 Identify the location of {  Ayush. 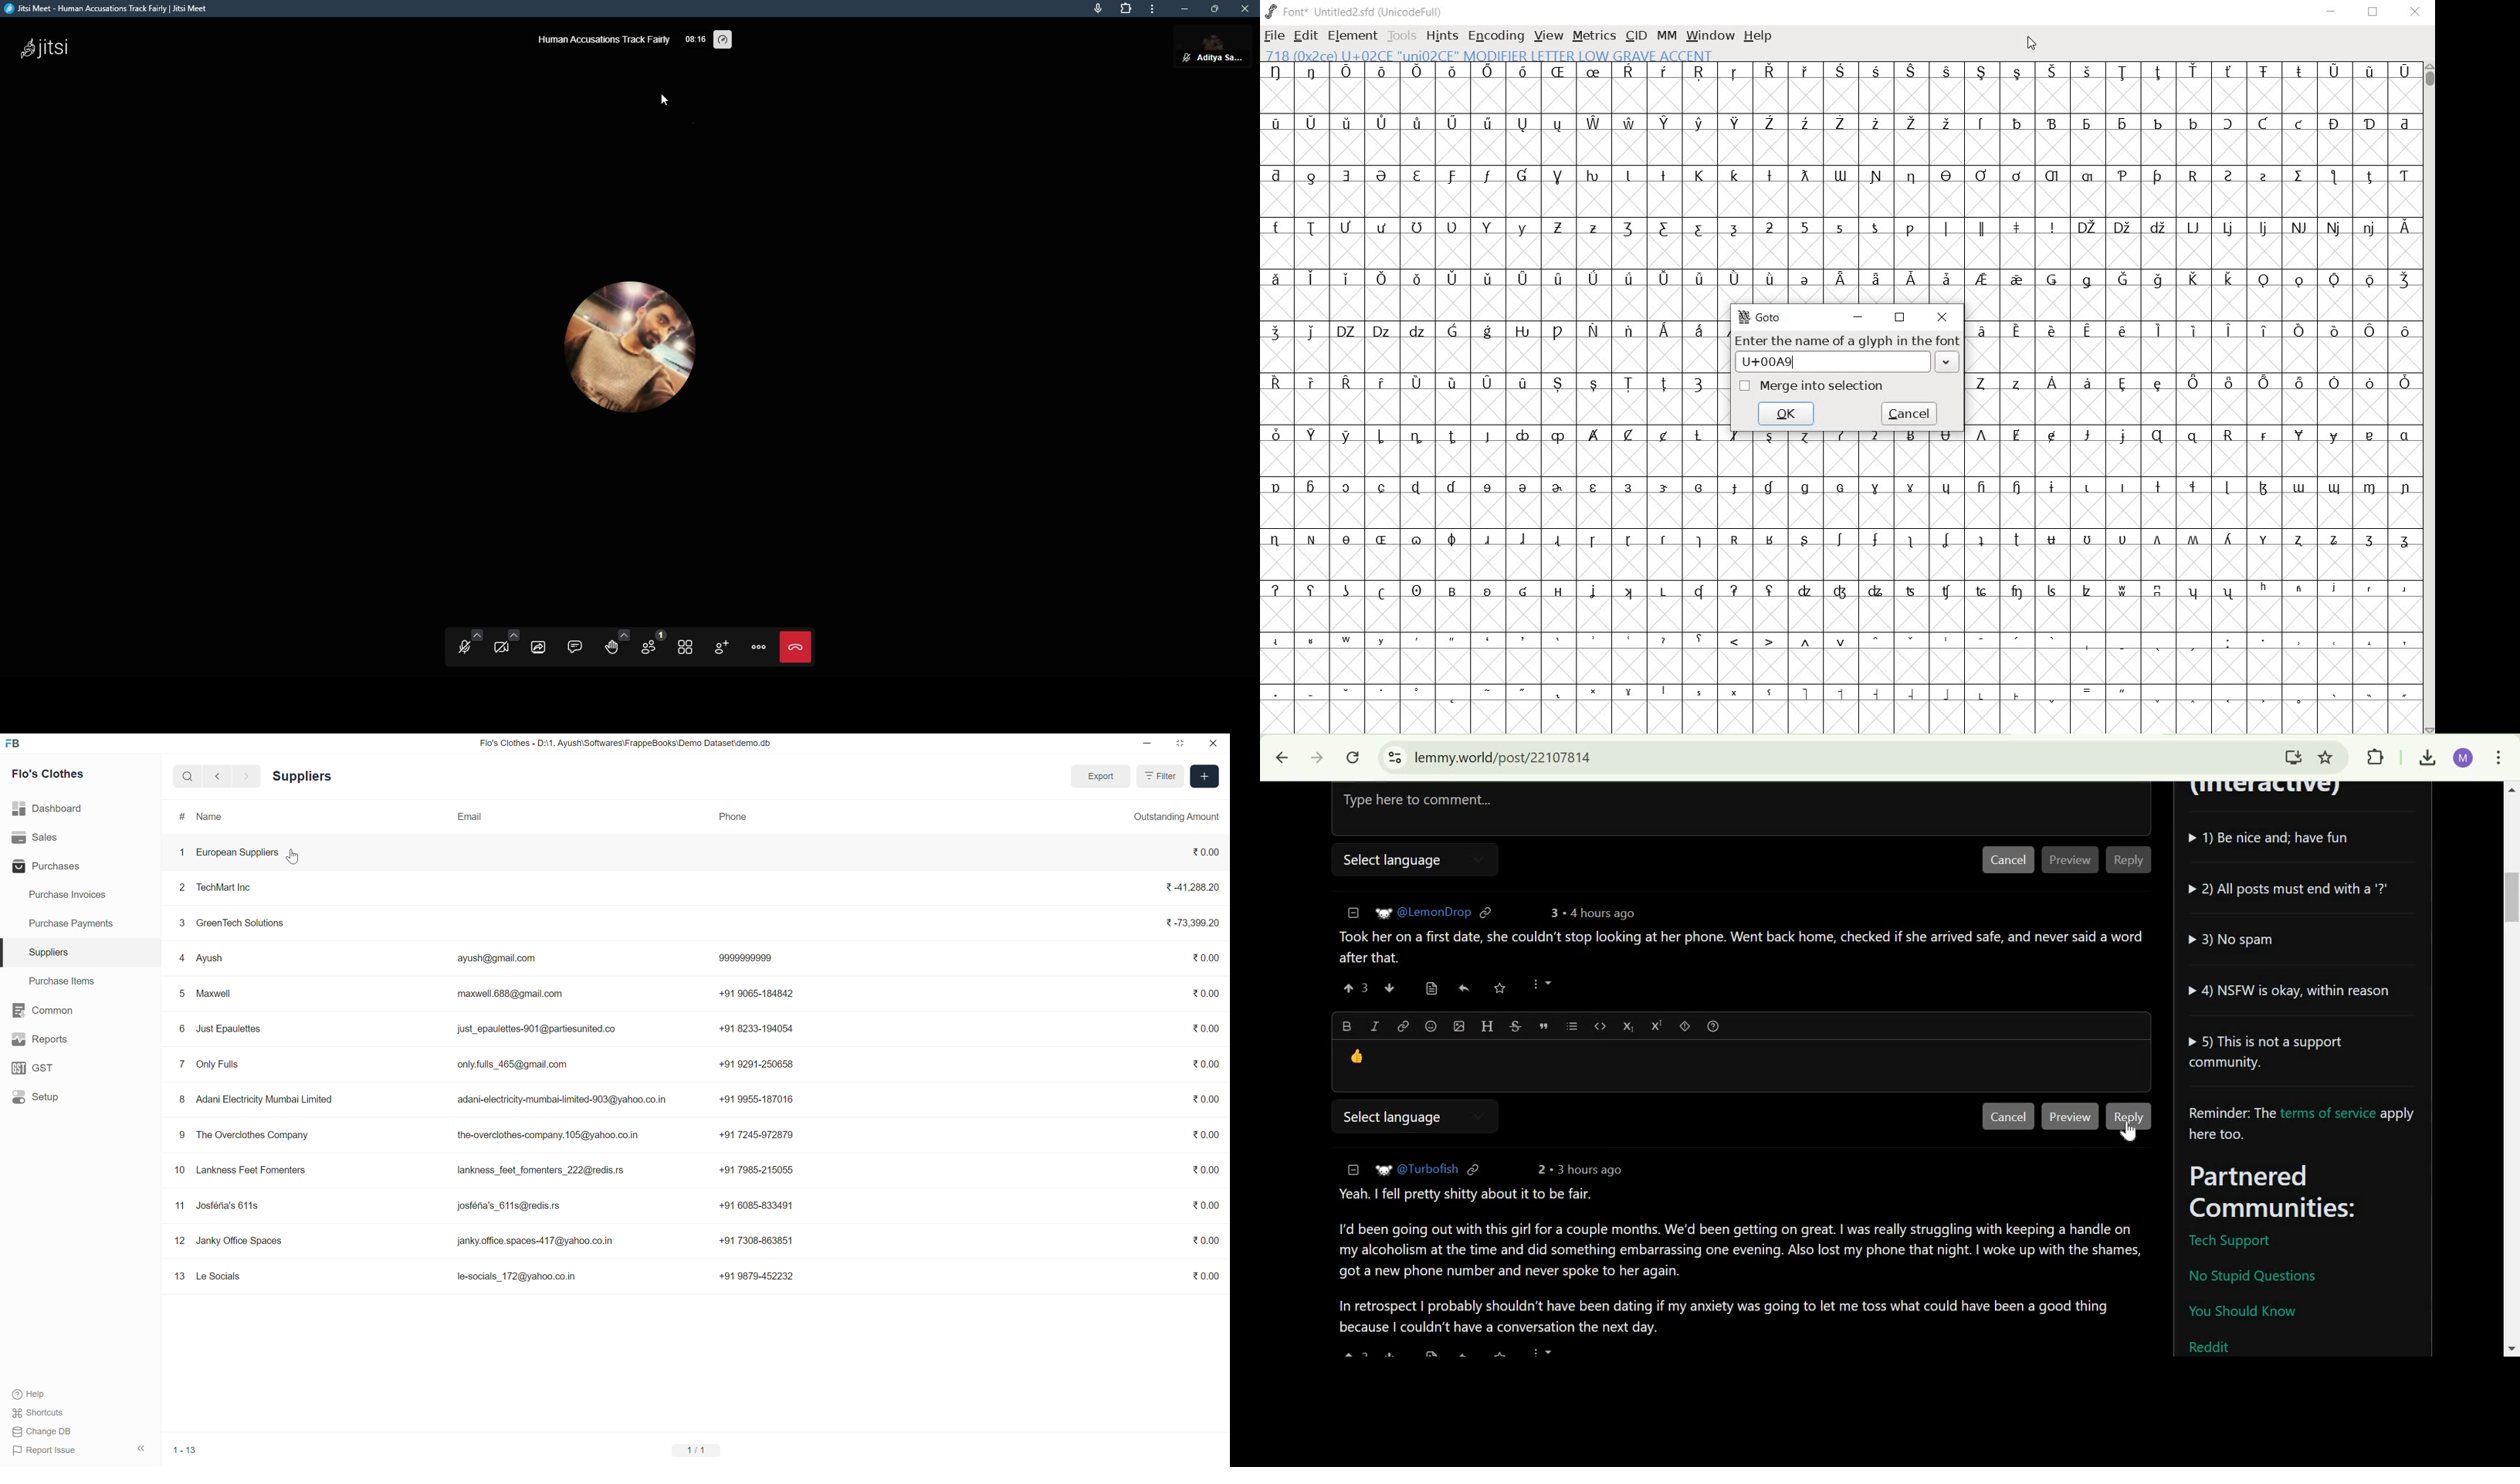
(209, 957).